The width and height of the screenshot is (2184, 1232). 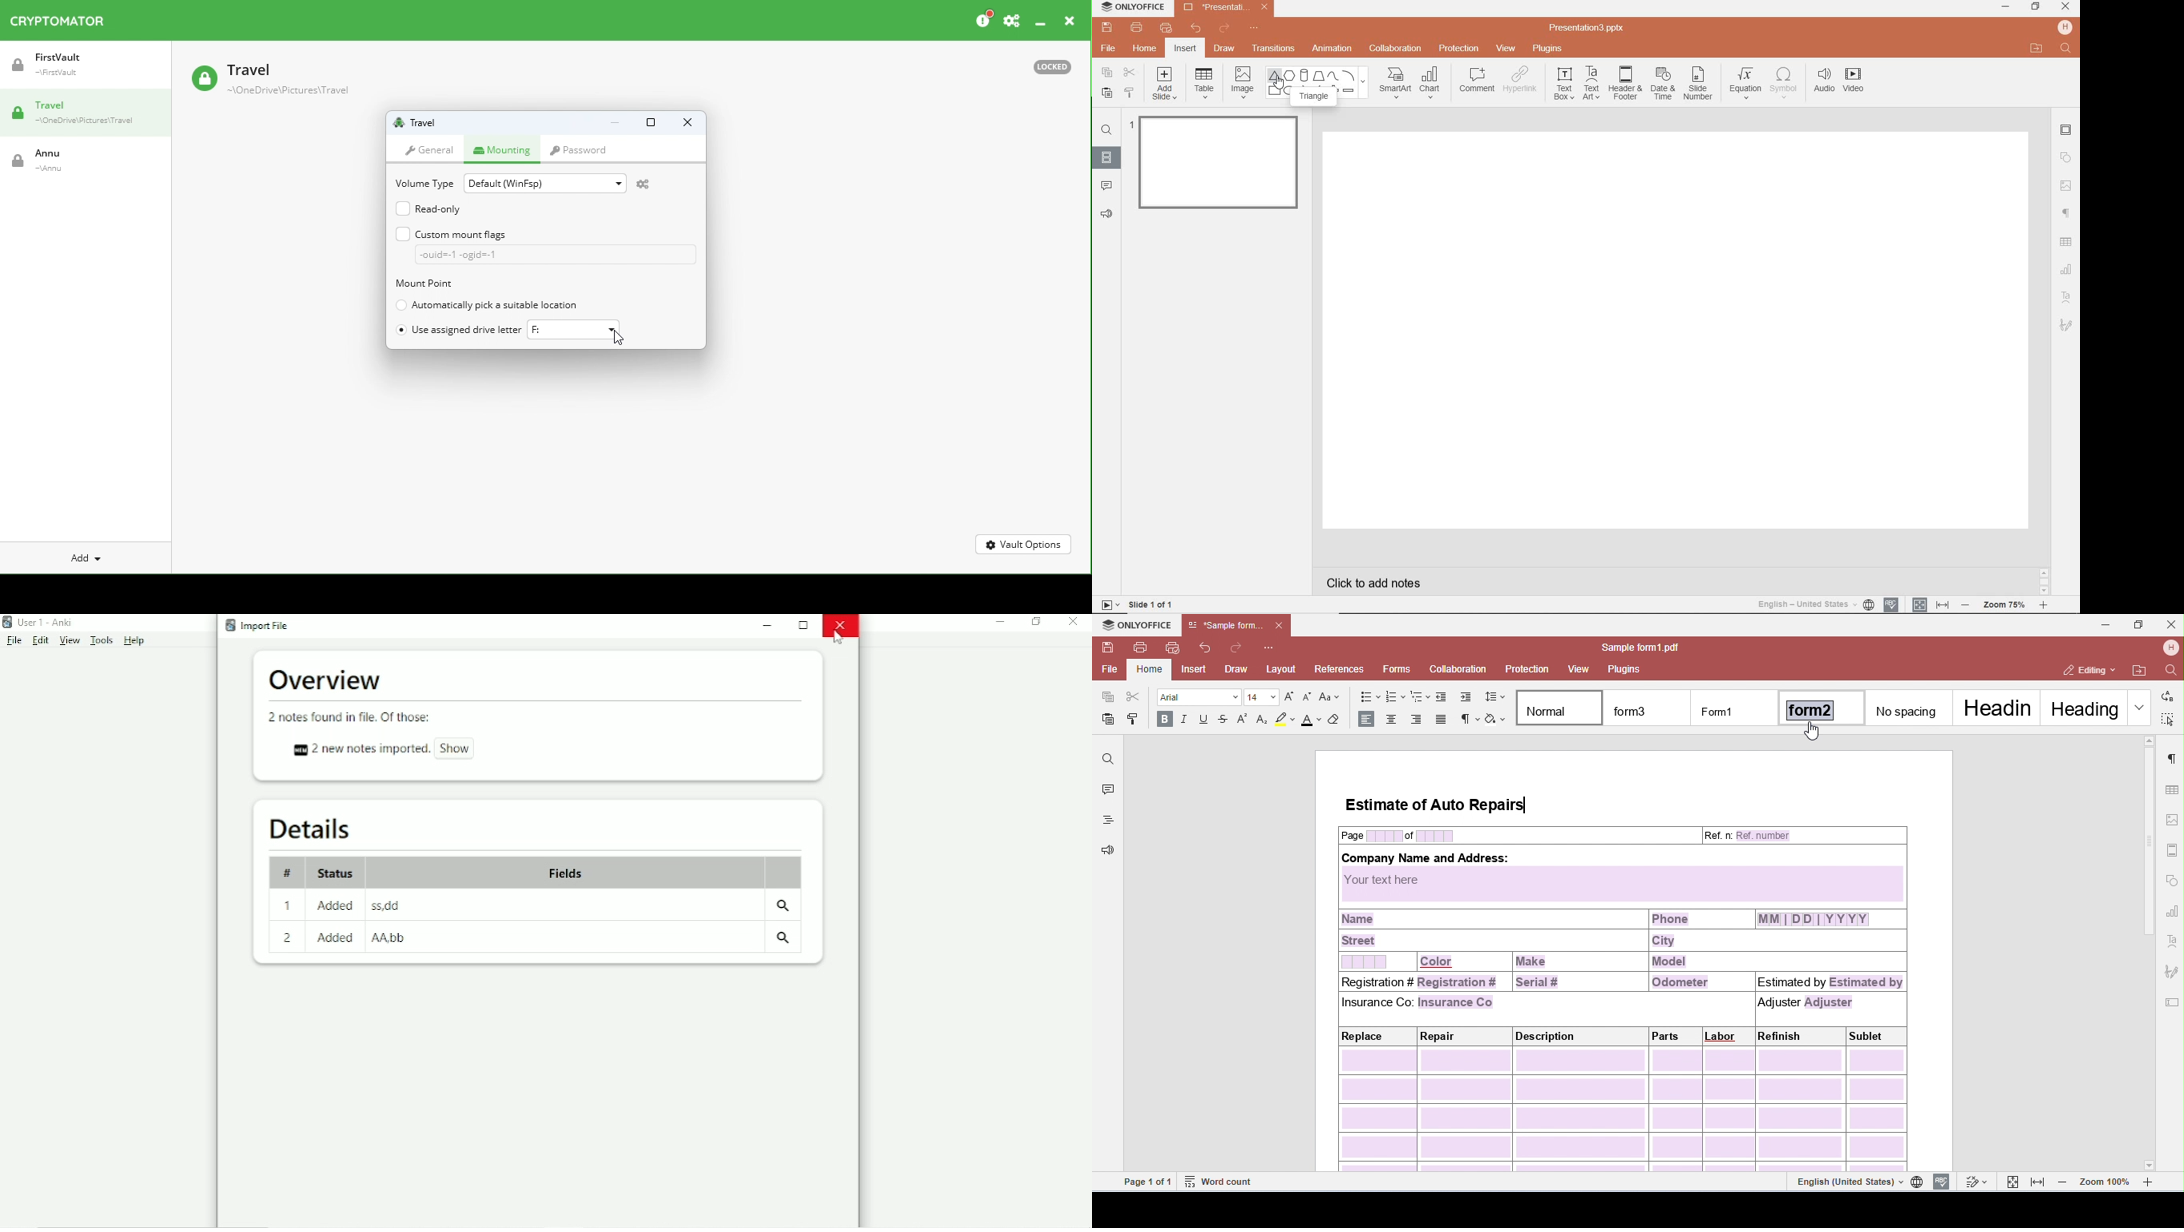 What do you see at coordinates (1399, 49) in the screenshot?
I see `COLLABORATION` at bounding box center [1399, 49].